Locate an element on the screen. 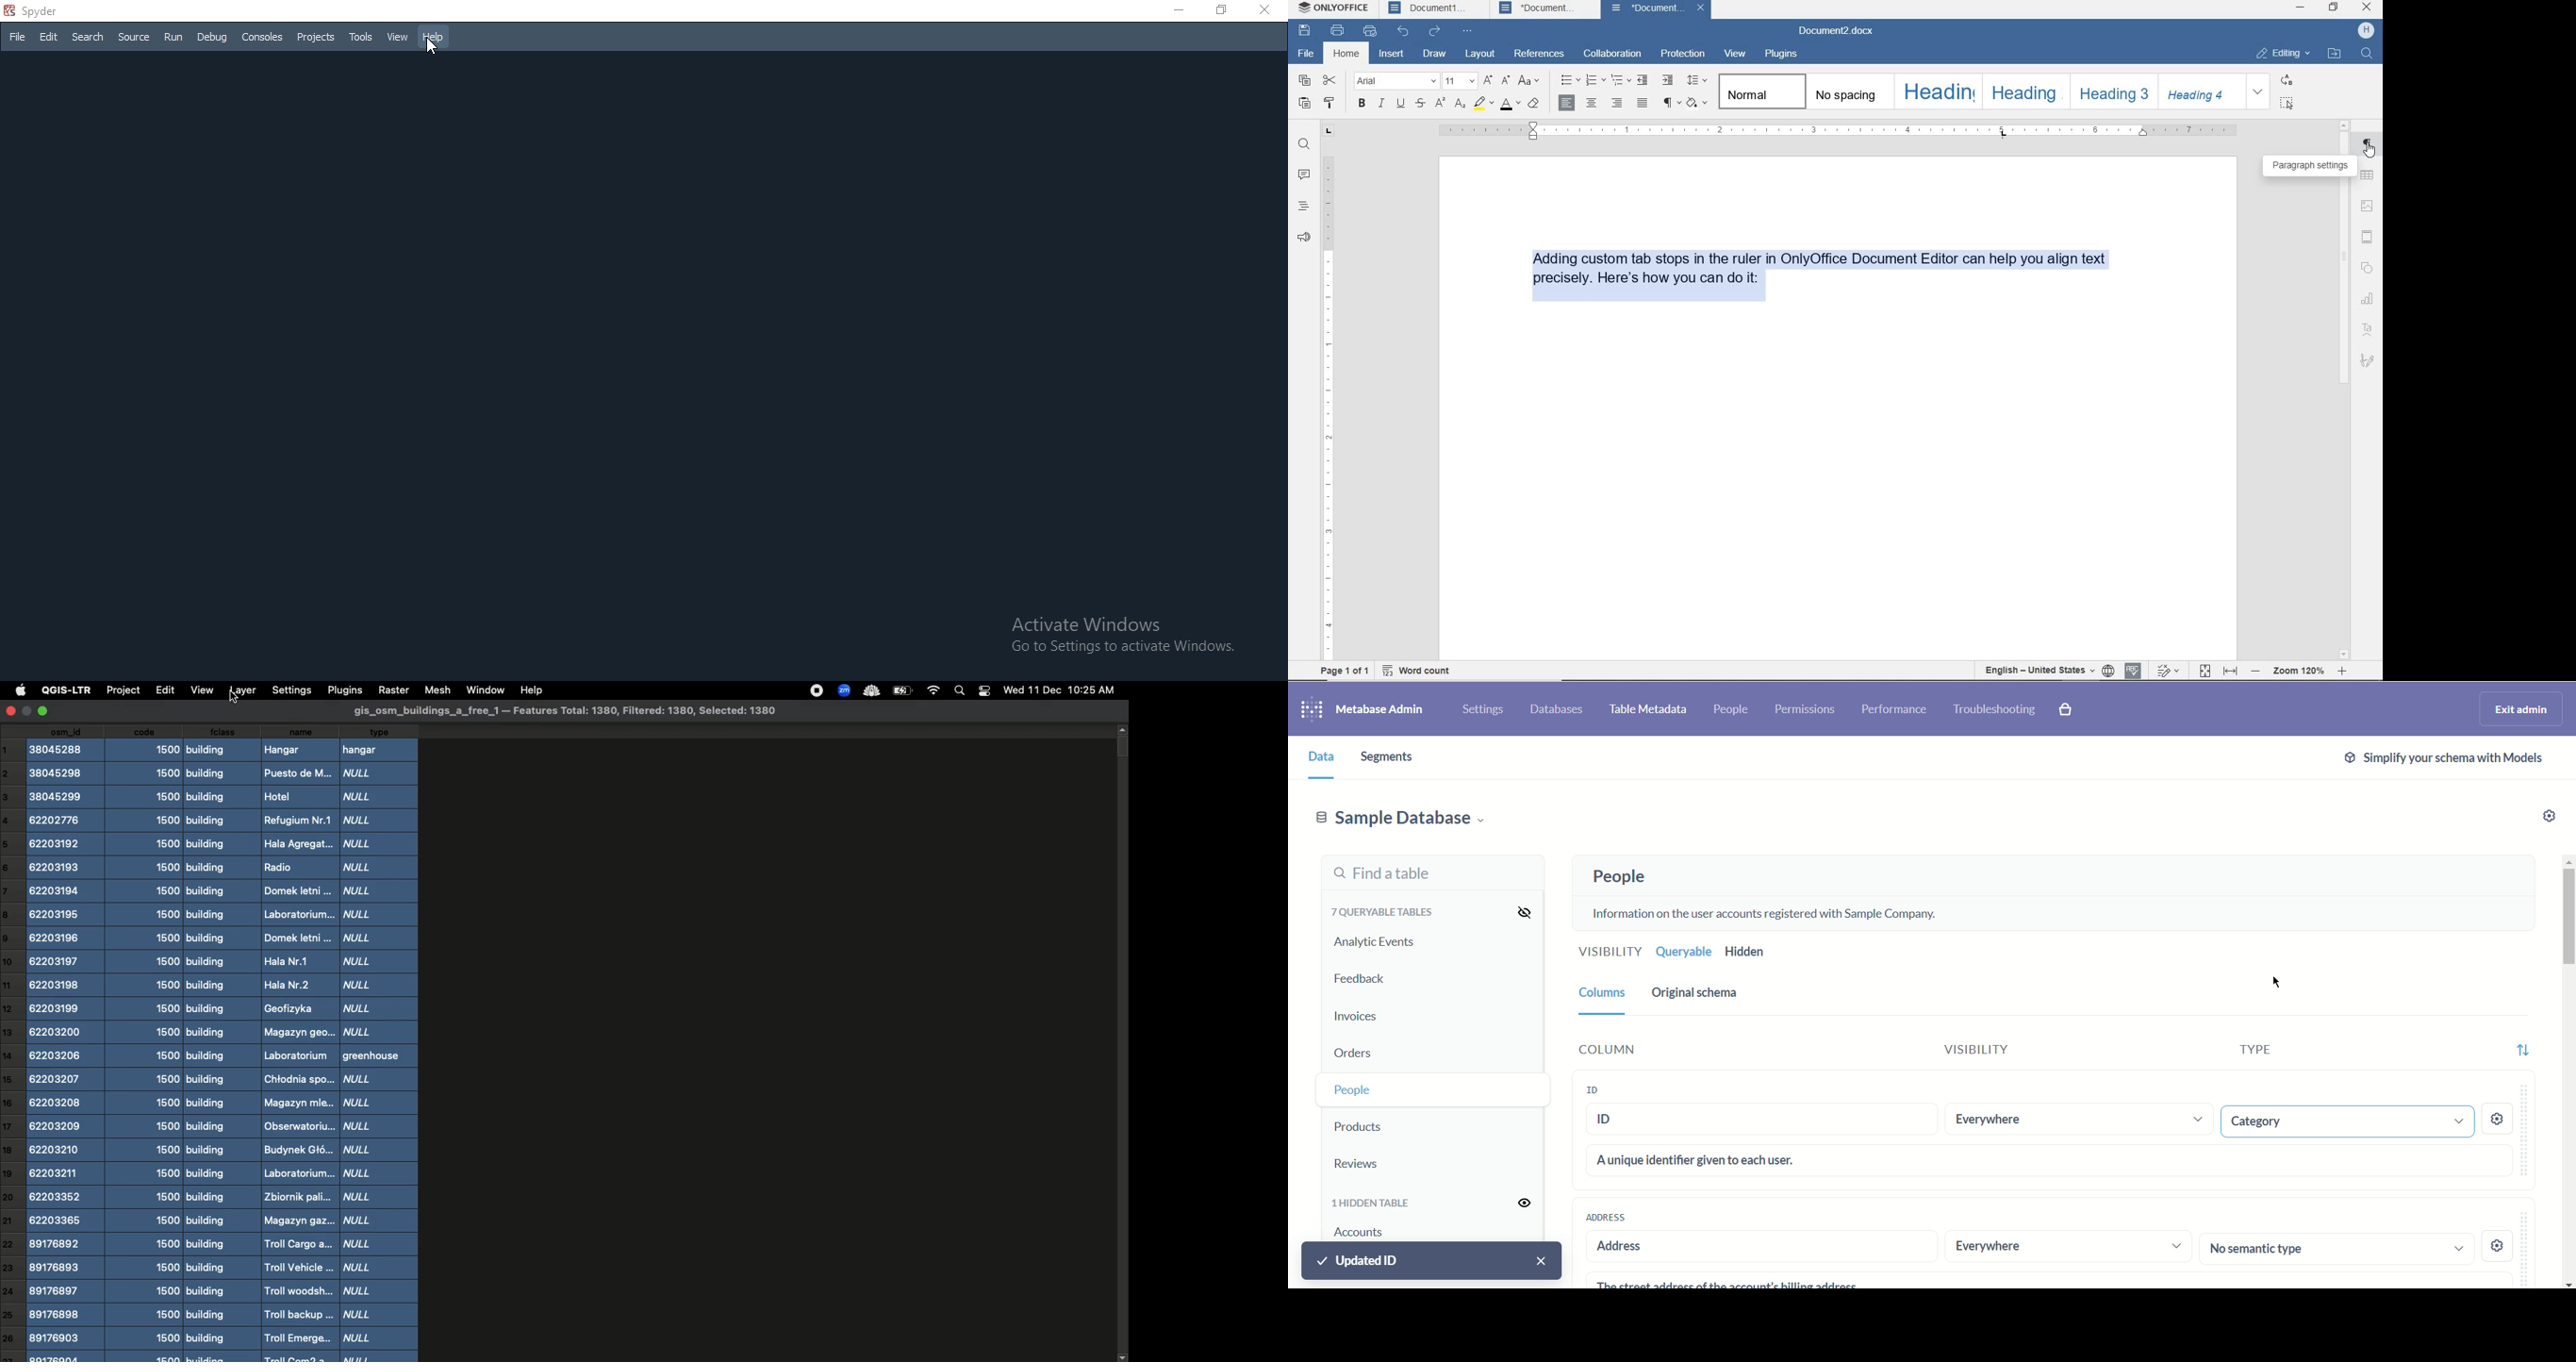 The image size is (2576, 1372). decrease indent is located at coordinates (1643, 82).